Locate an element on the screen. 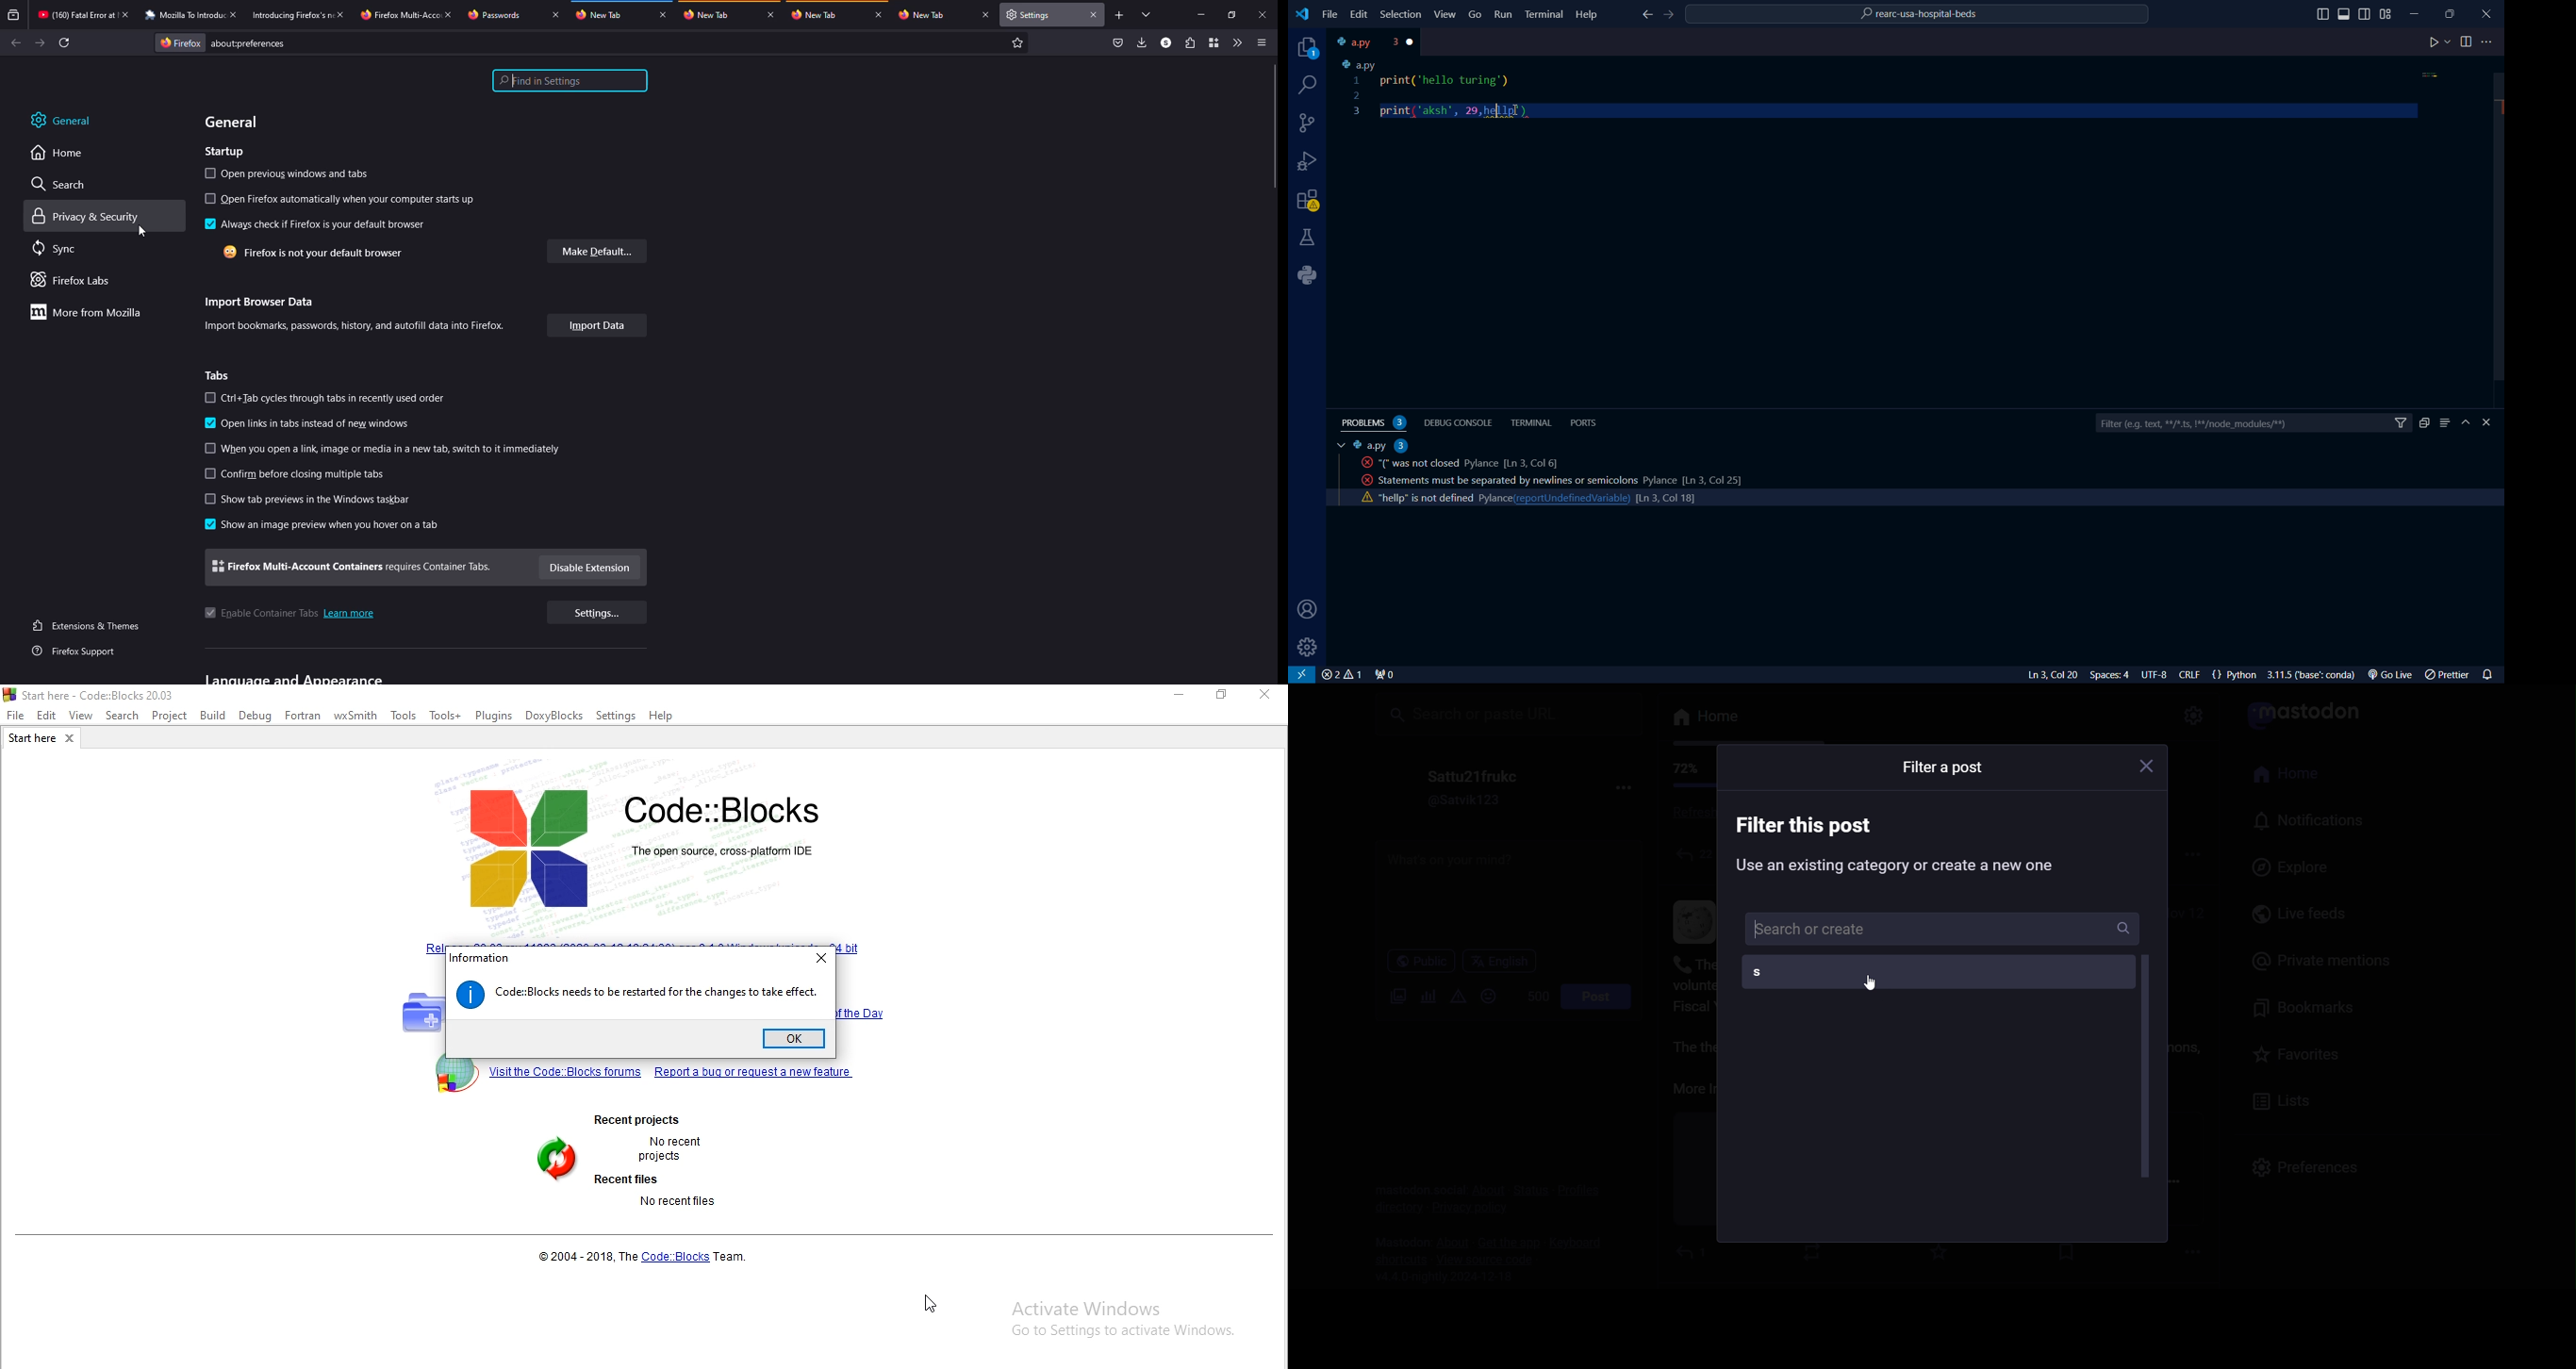  close is located at coordinates (129, 15).